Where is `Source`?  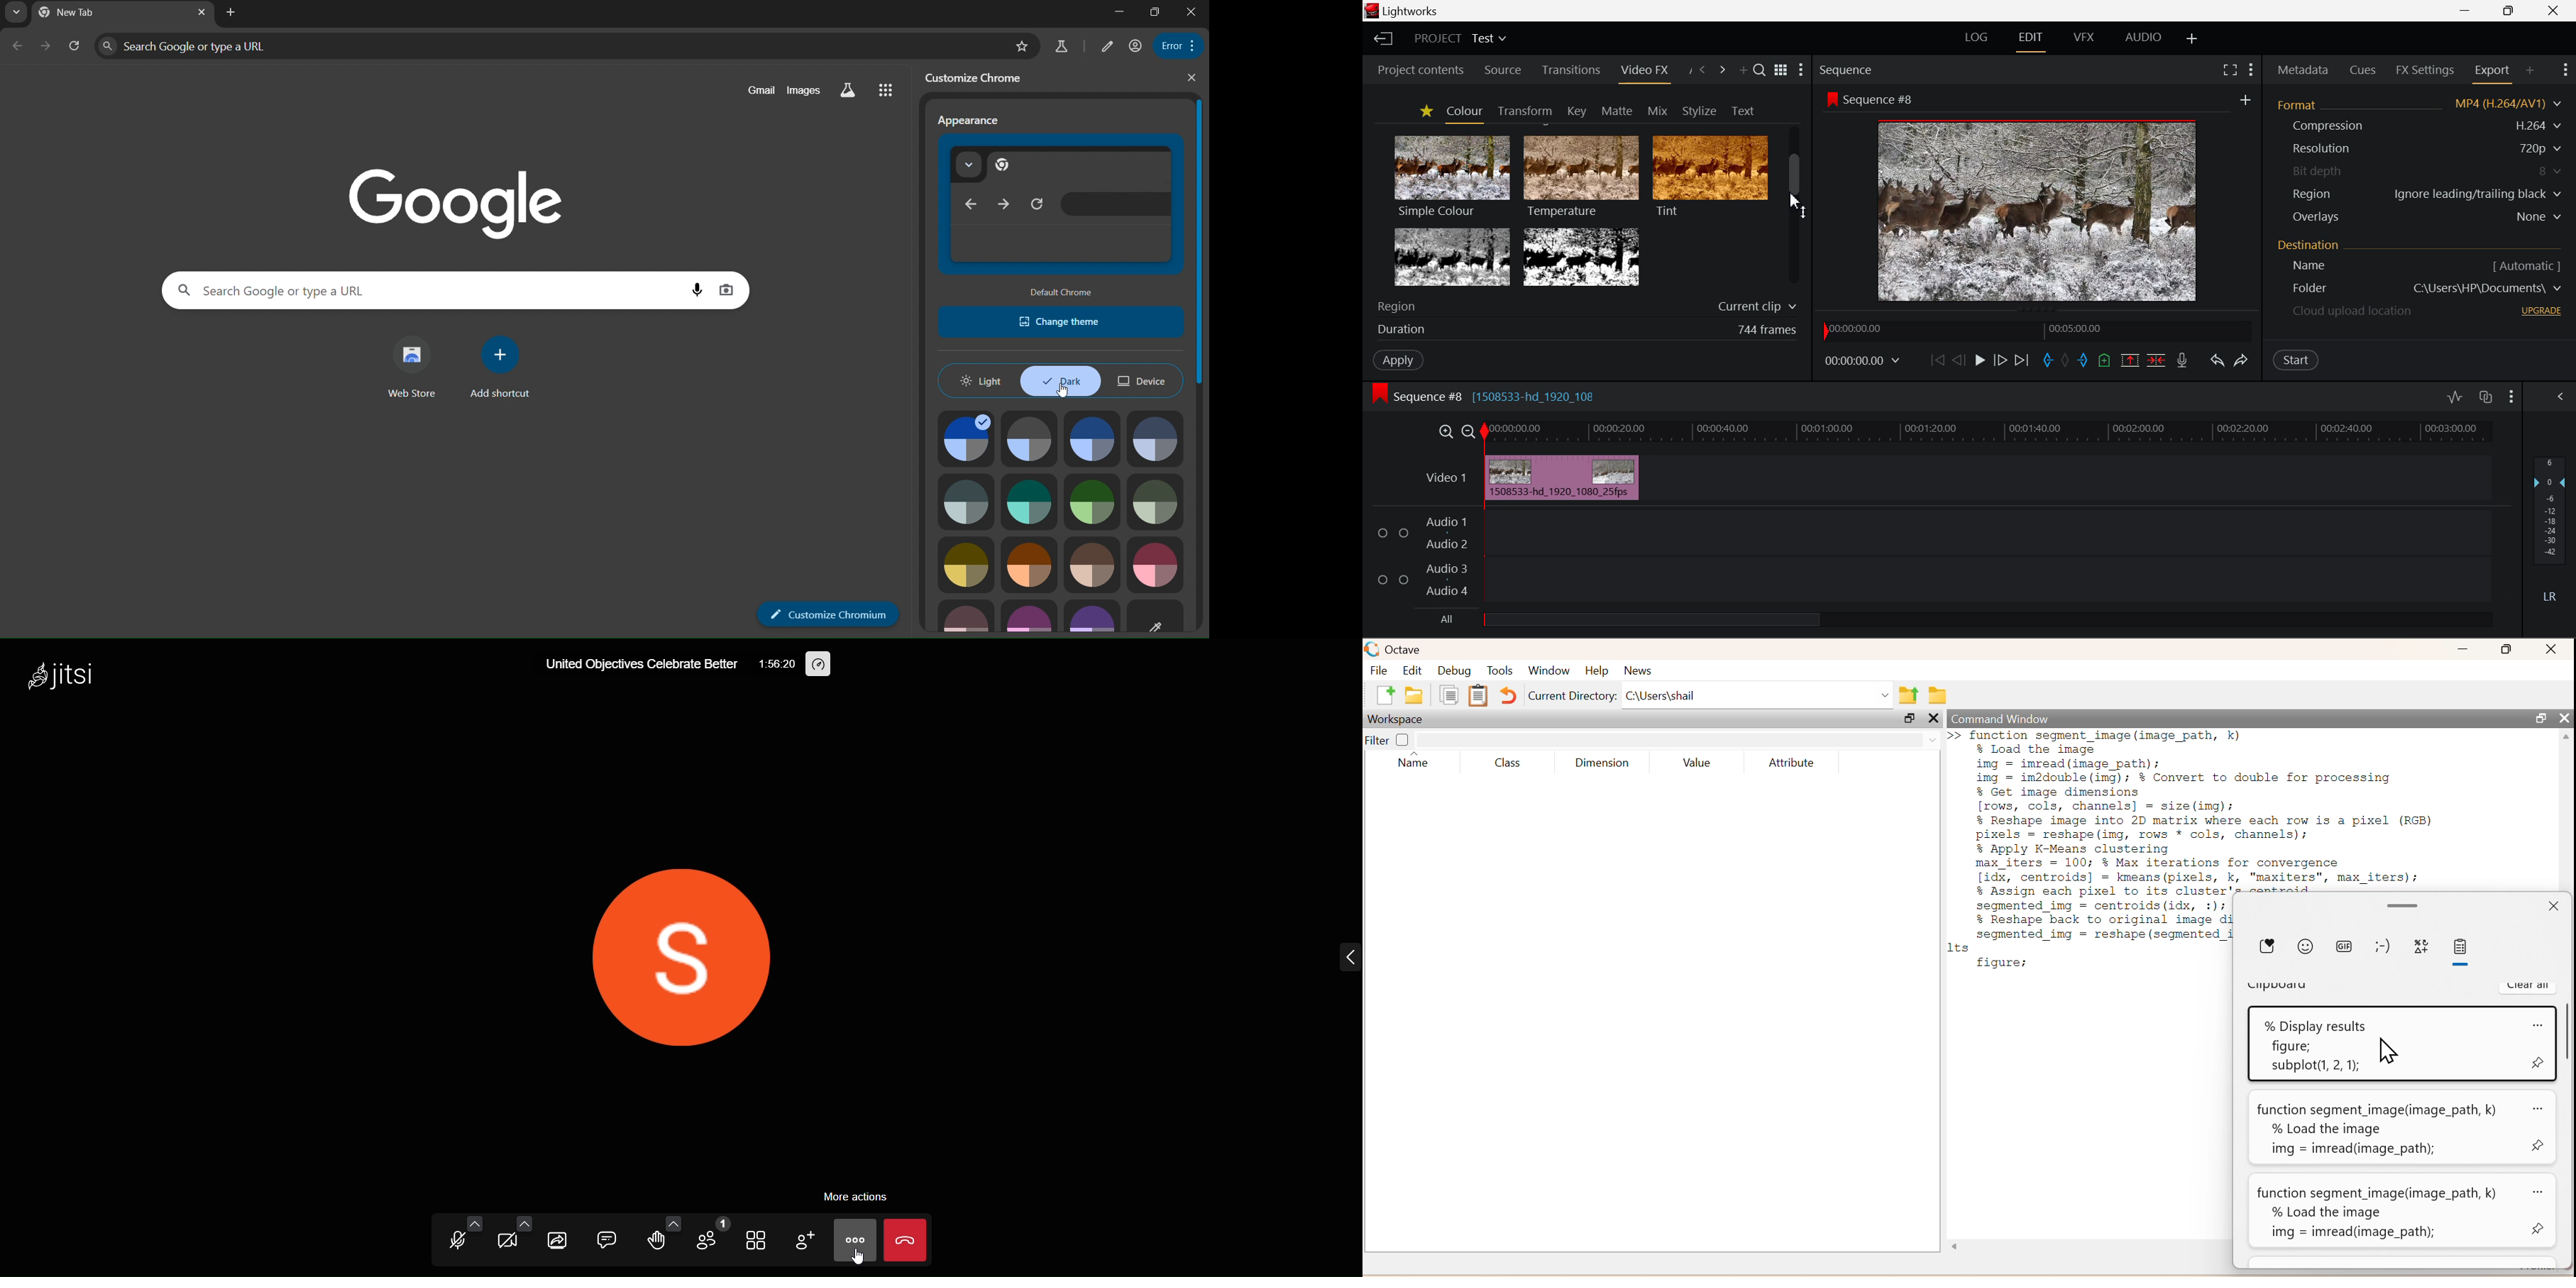 Source is located at coordinates (1504, 72).